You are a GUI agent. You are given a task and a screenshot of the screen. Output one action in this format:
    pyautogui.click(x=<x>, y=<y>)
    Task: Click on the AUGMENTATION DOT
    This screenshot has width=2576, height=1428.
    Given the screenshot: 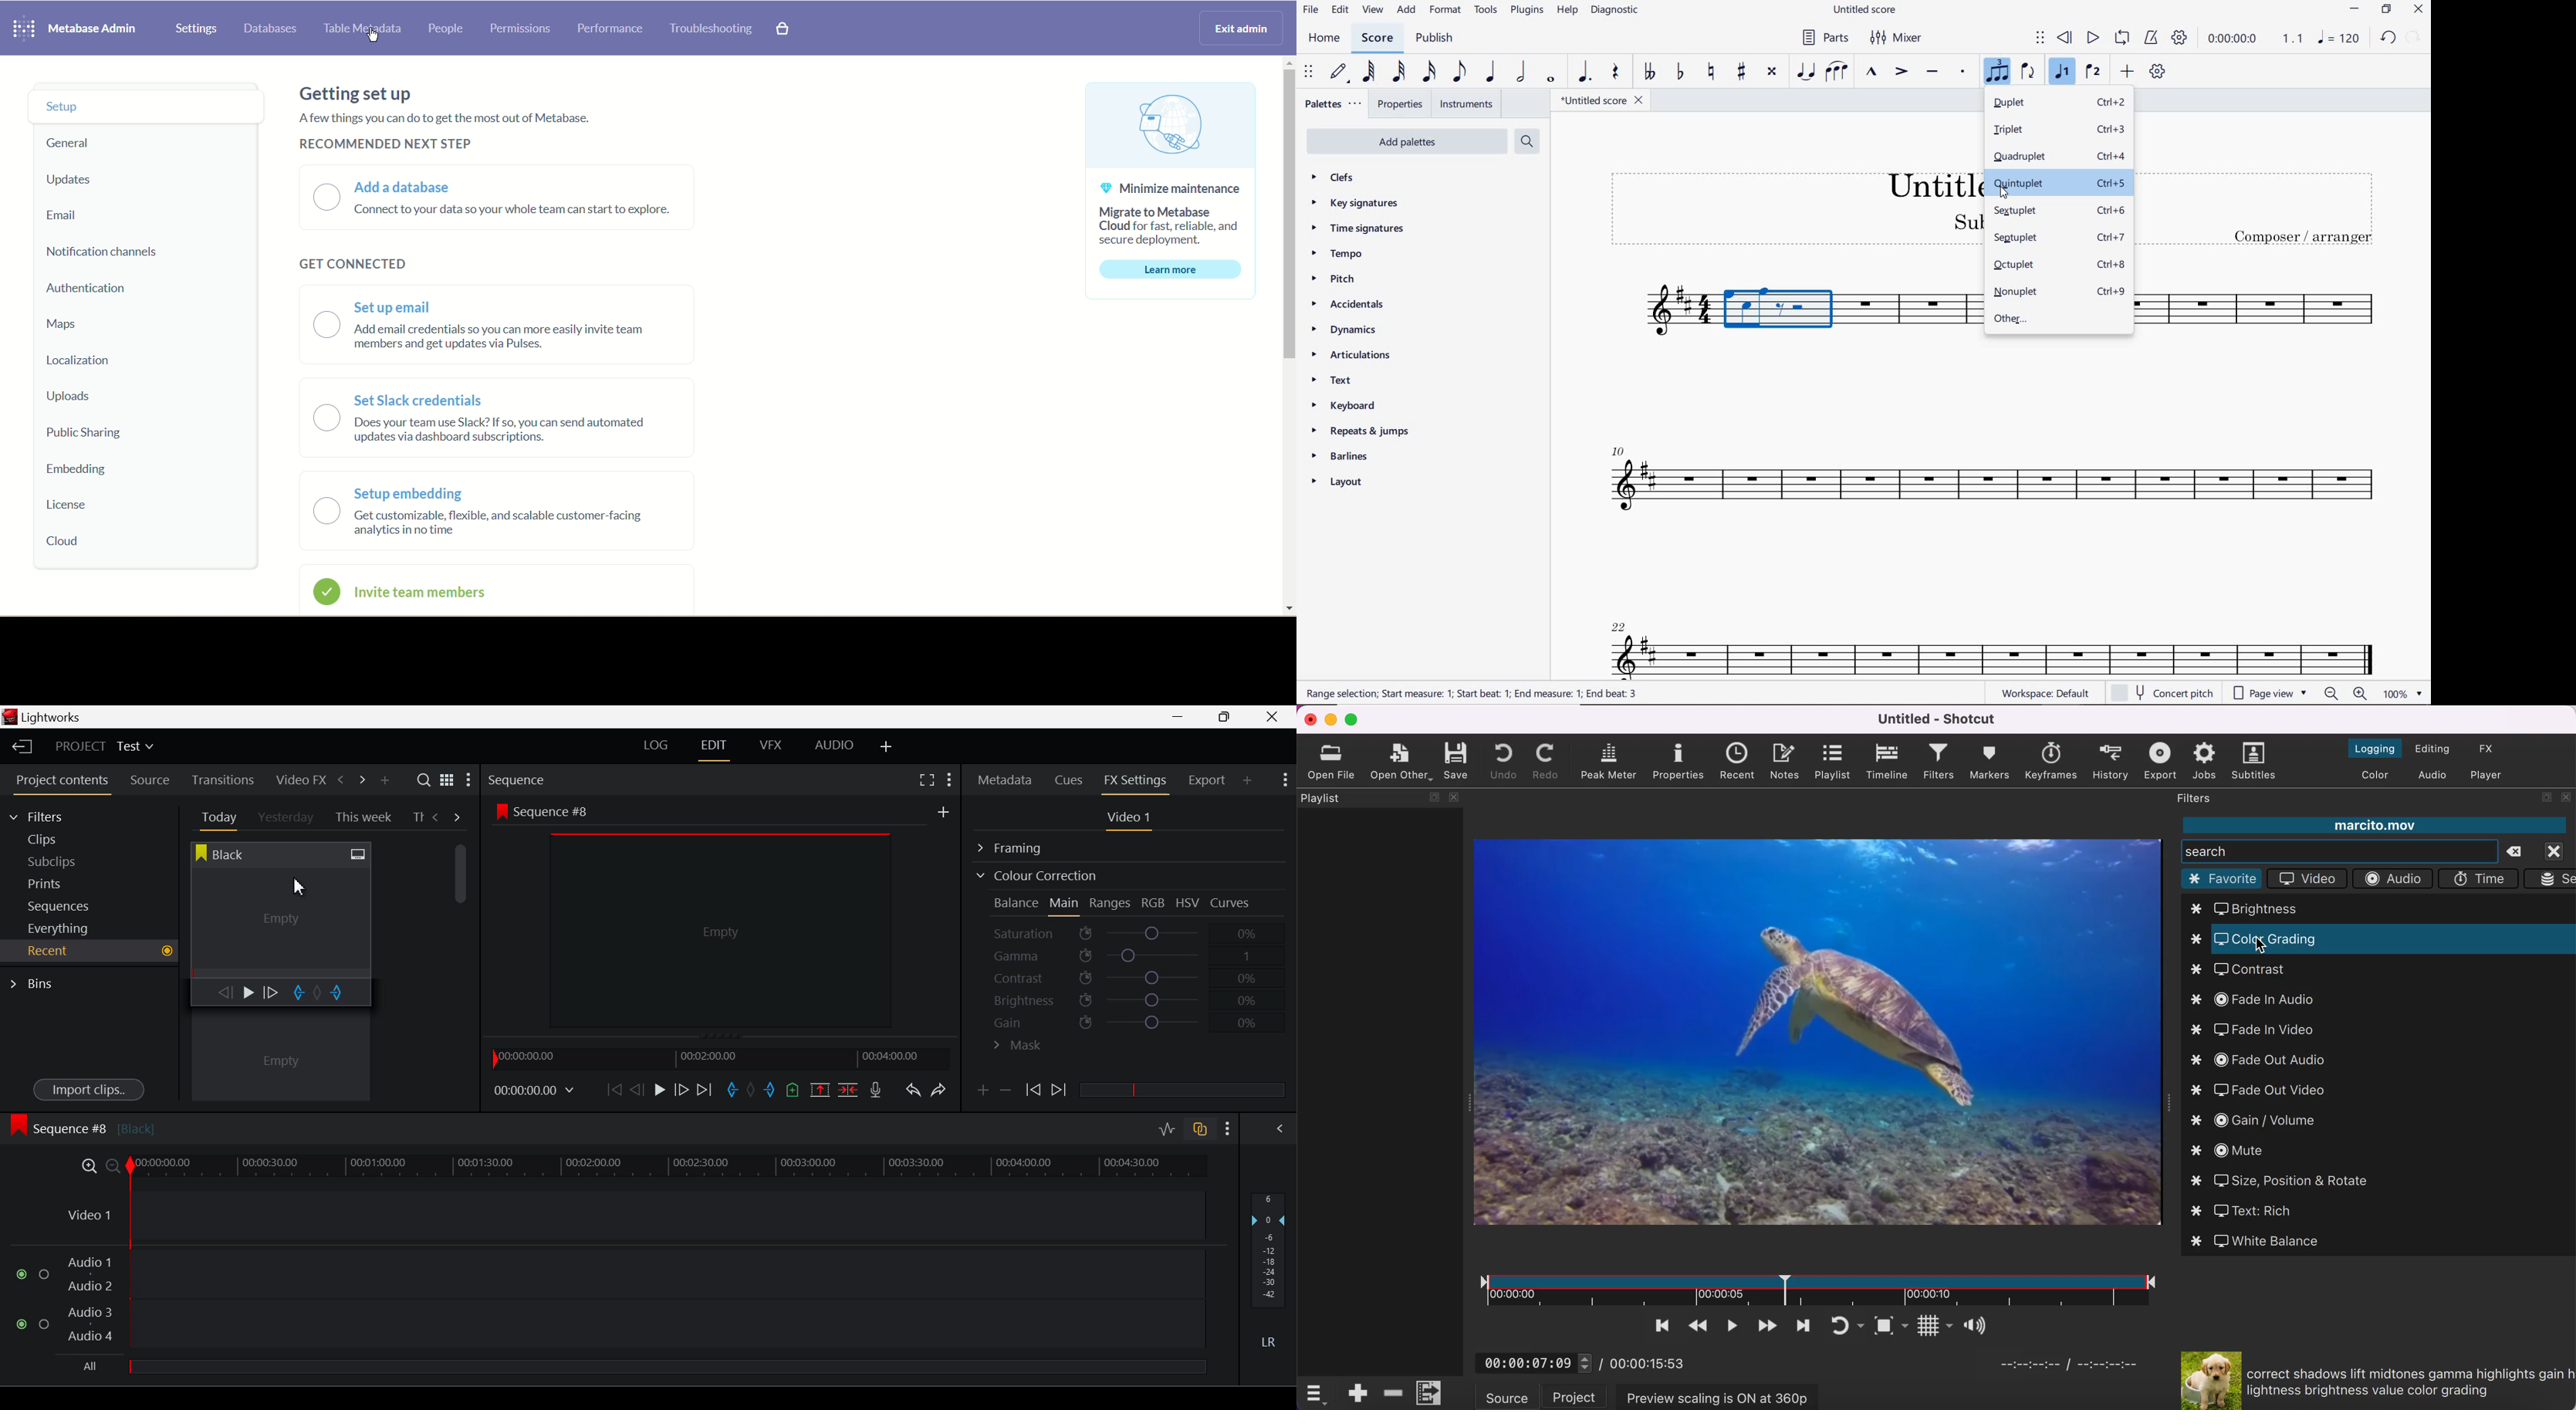 What is the action you would take?
    pyautogui.click(x=1586, y=72)
    